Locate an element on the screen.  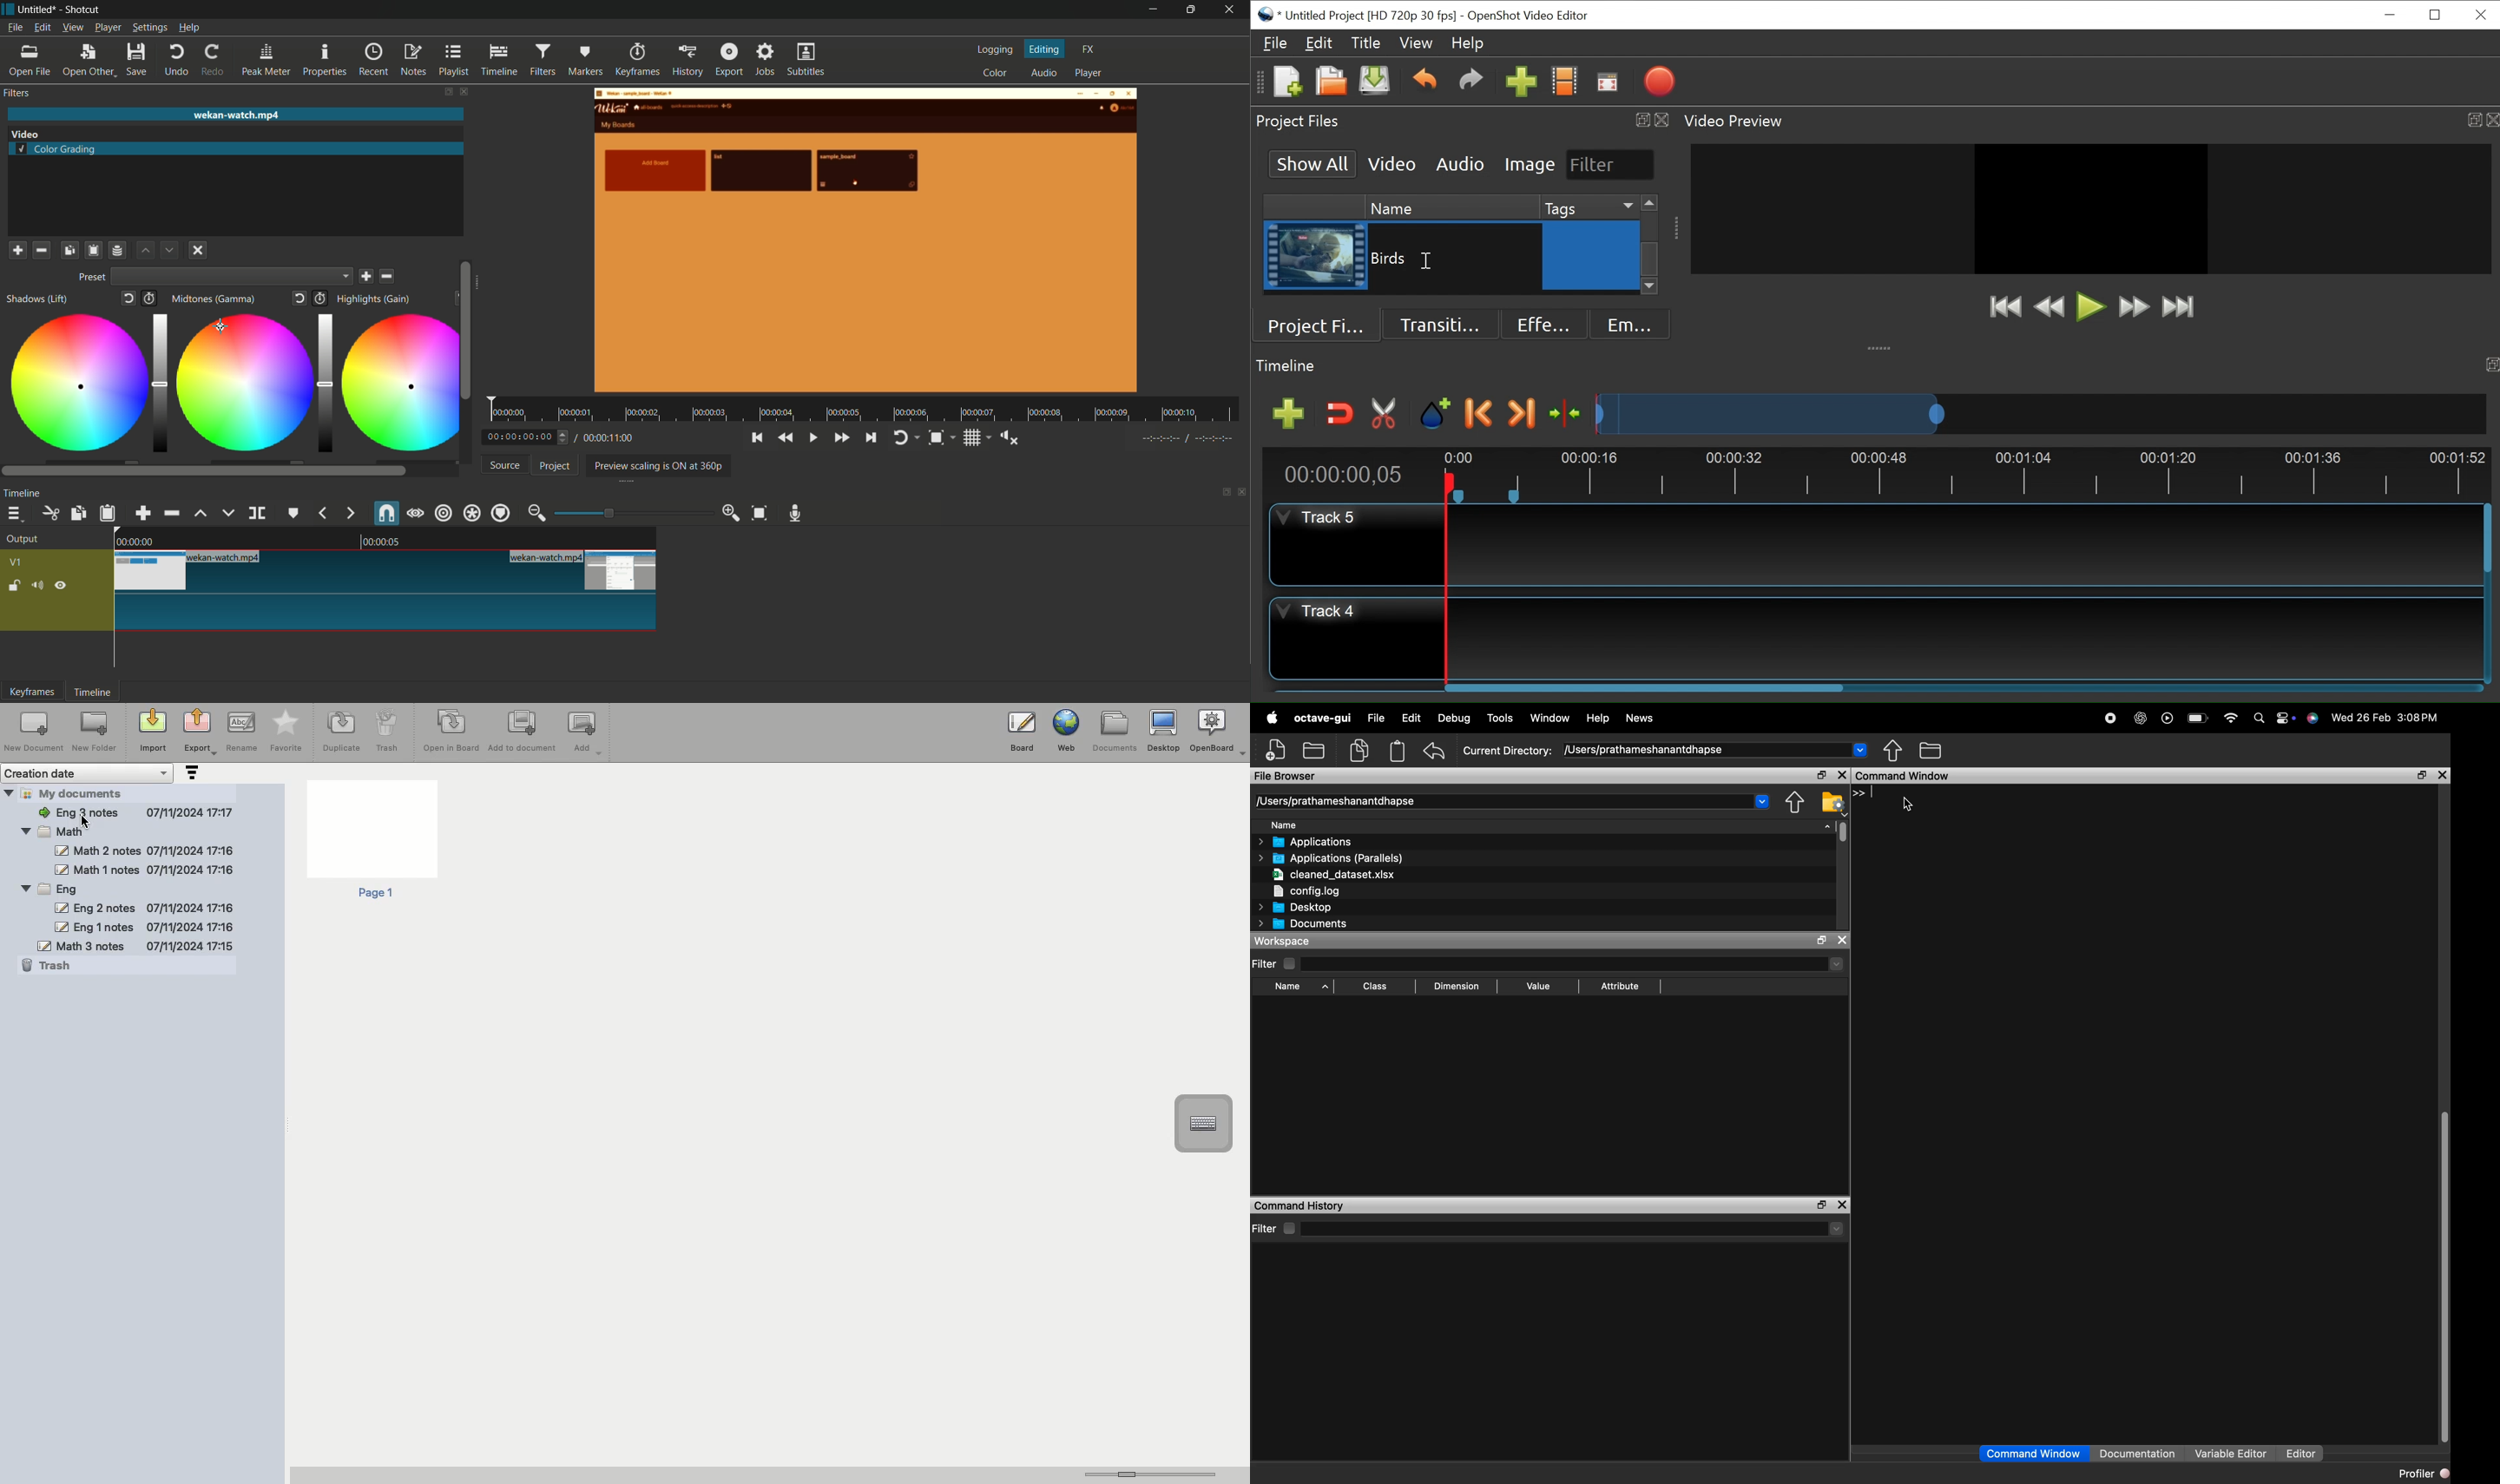
export is located at coordinates (730, 61).